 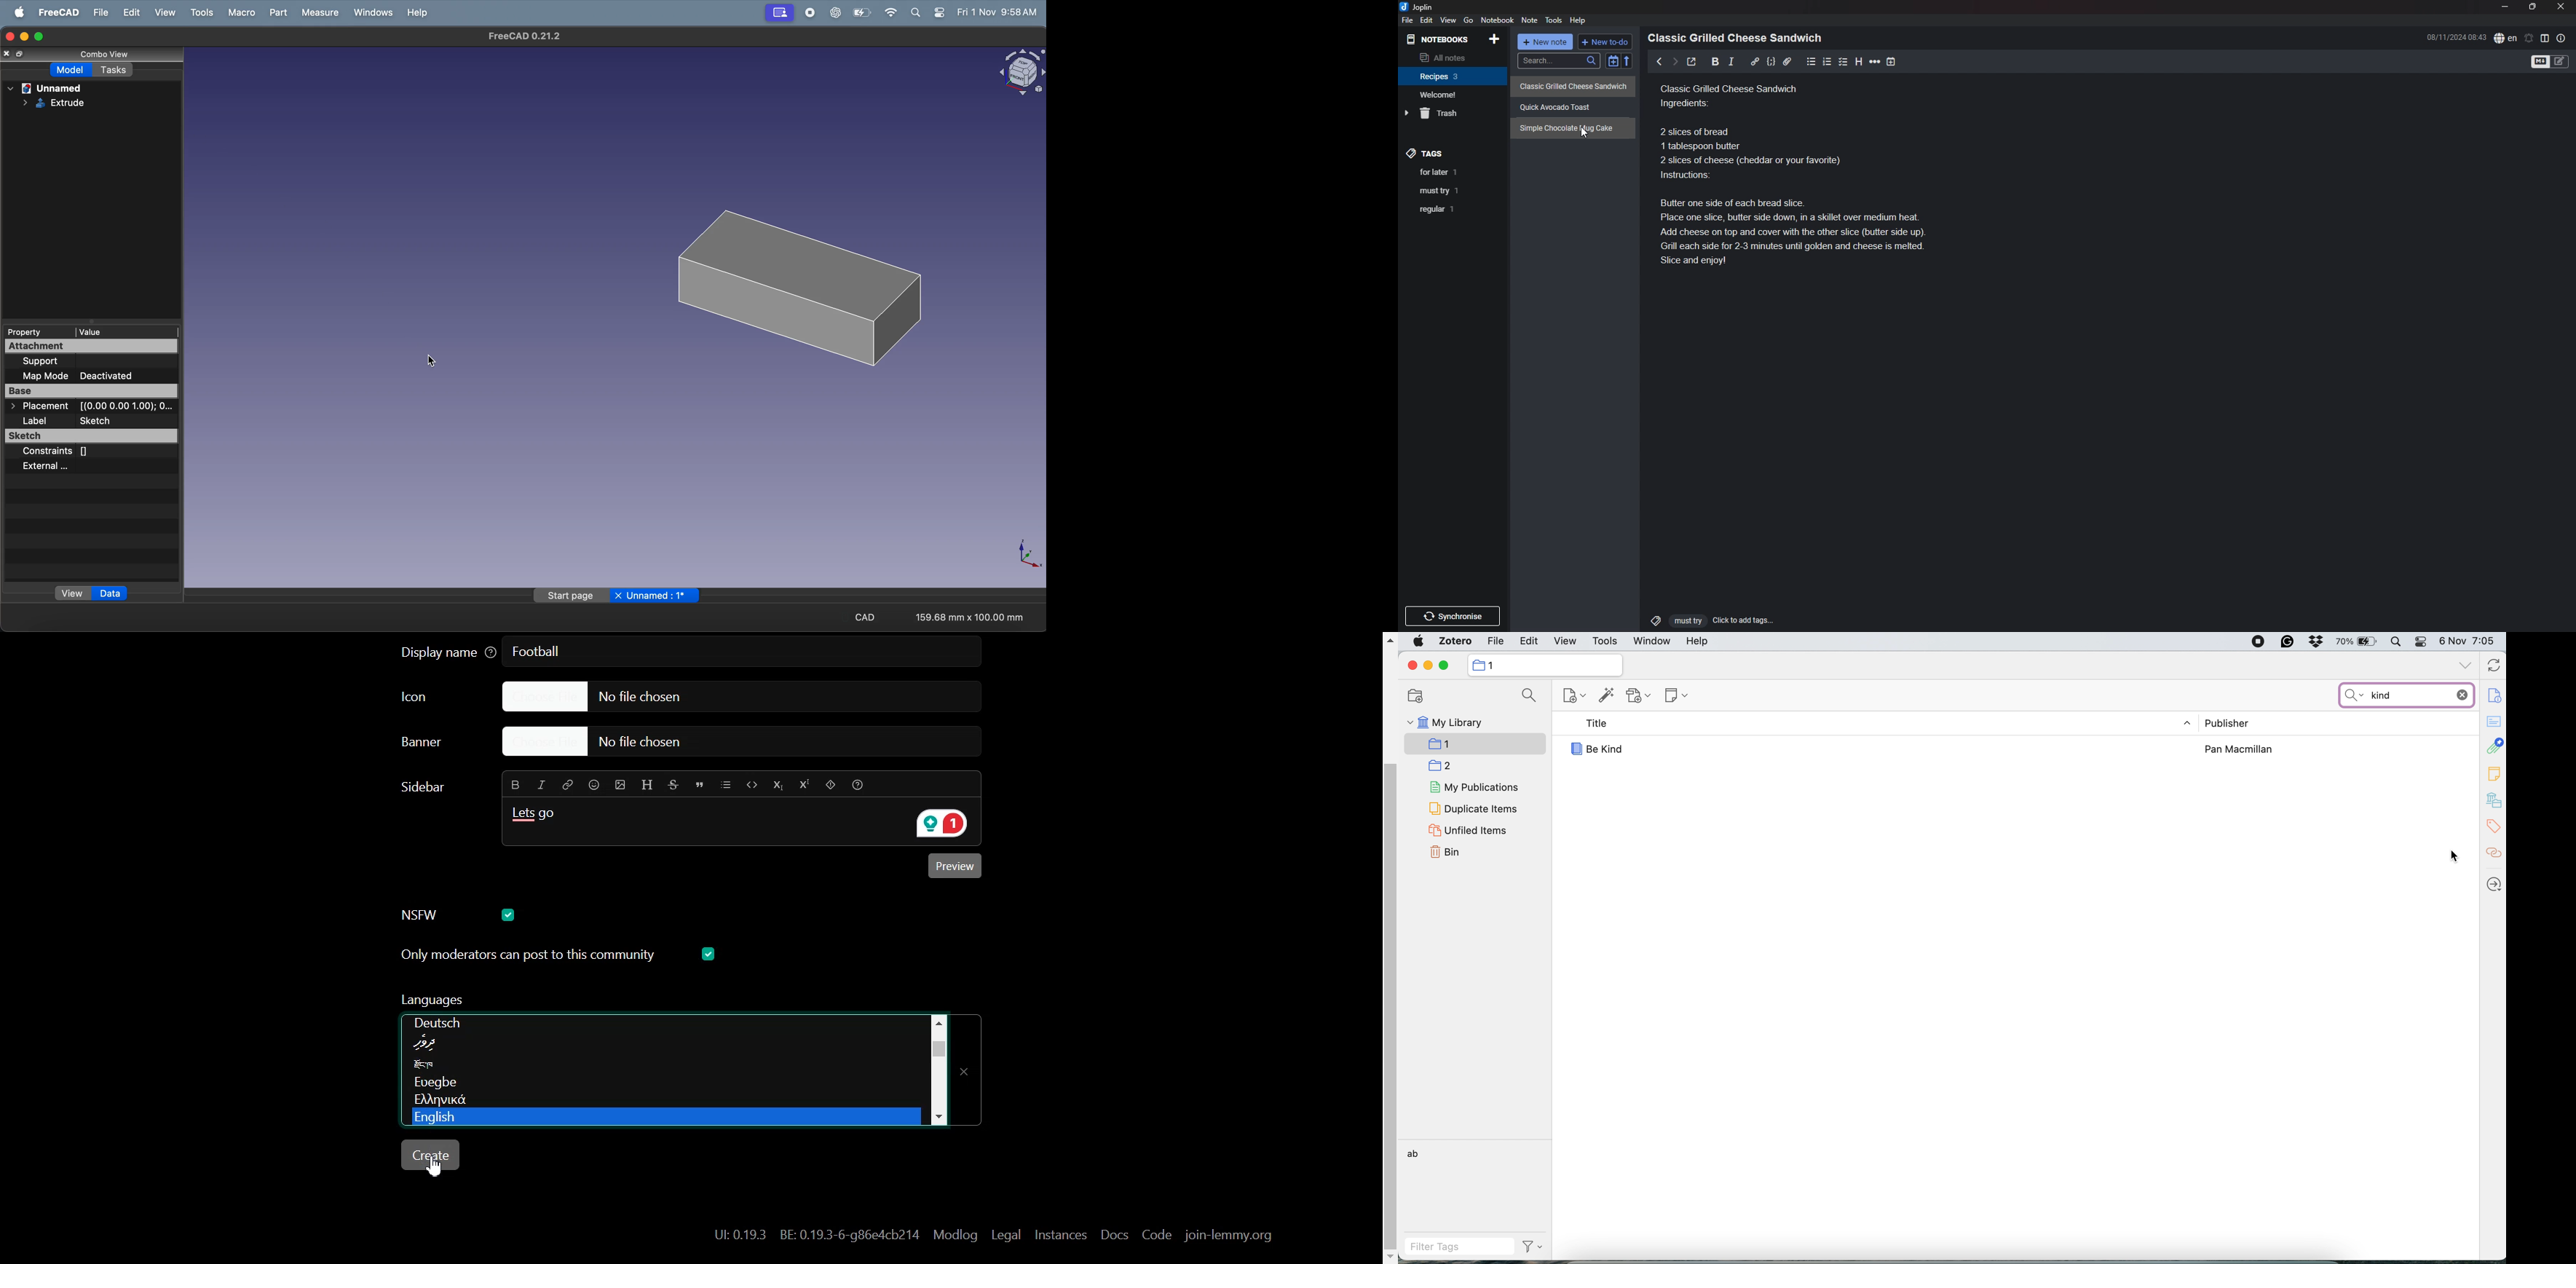 What do you see at coordinates (1703, 642) in the screenshot?
I see `help` at bounding box center [1703, 642].